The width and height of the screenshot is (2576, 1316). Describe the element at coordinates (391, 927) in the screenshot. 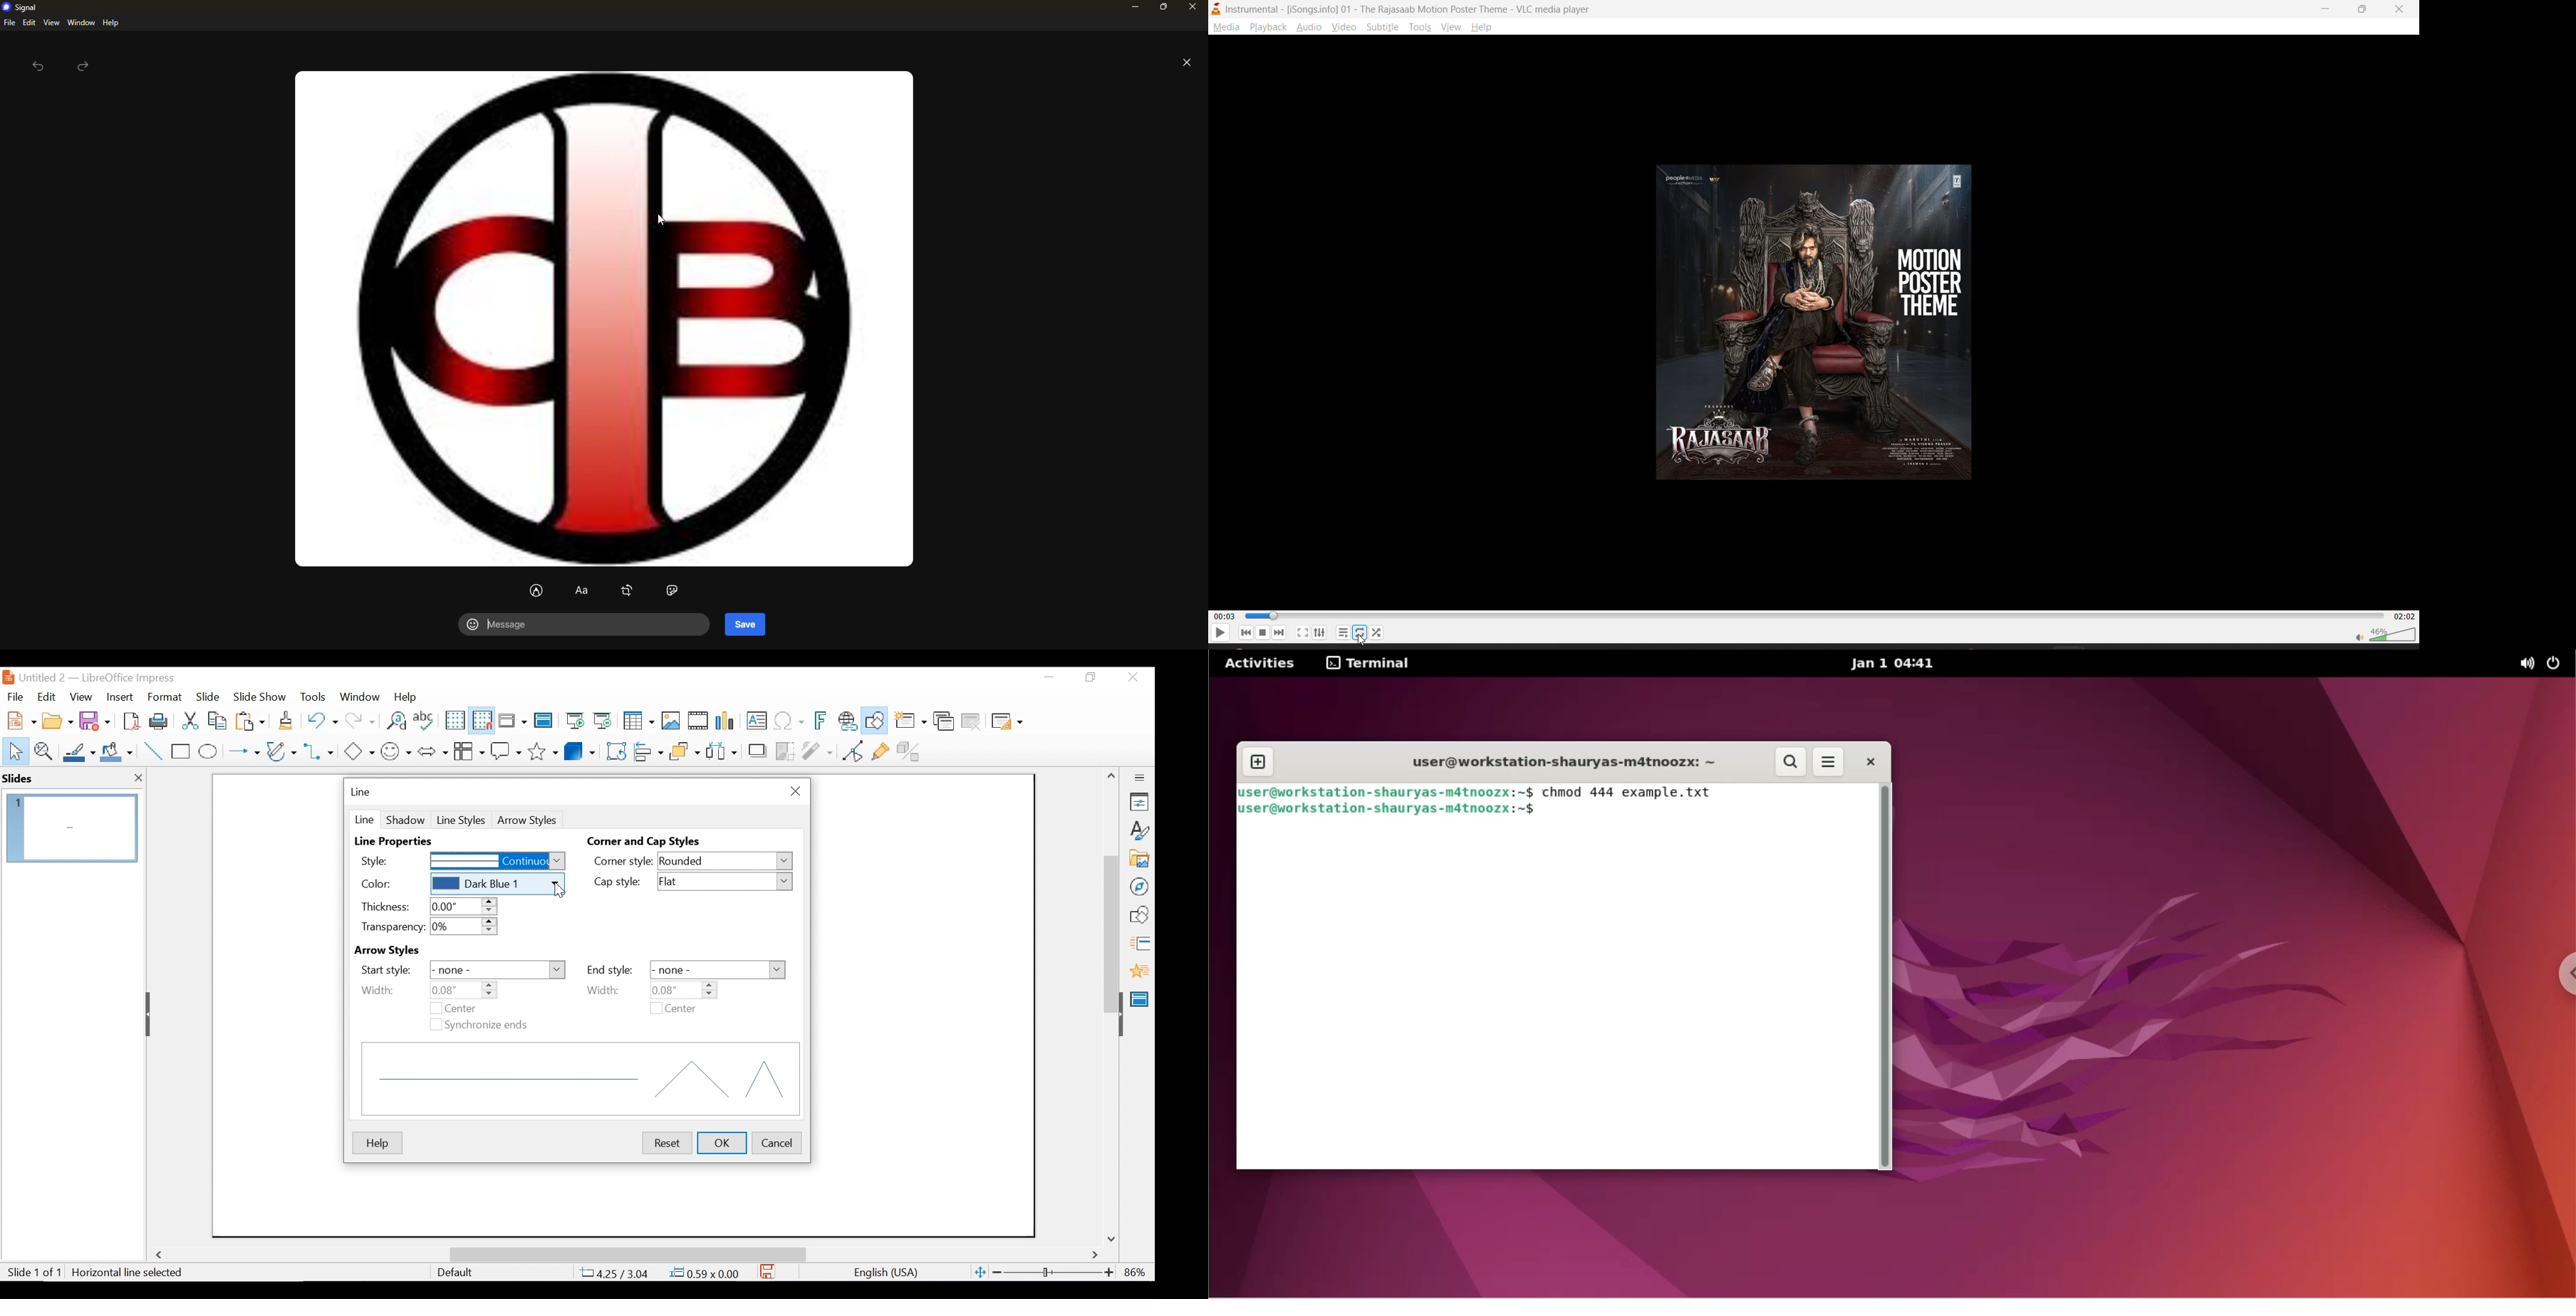

I see `Transparency` at that location.